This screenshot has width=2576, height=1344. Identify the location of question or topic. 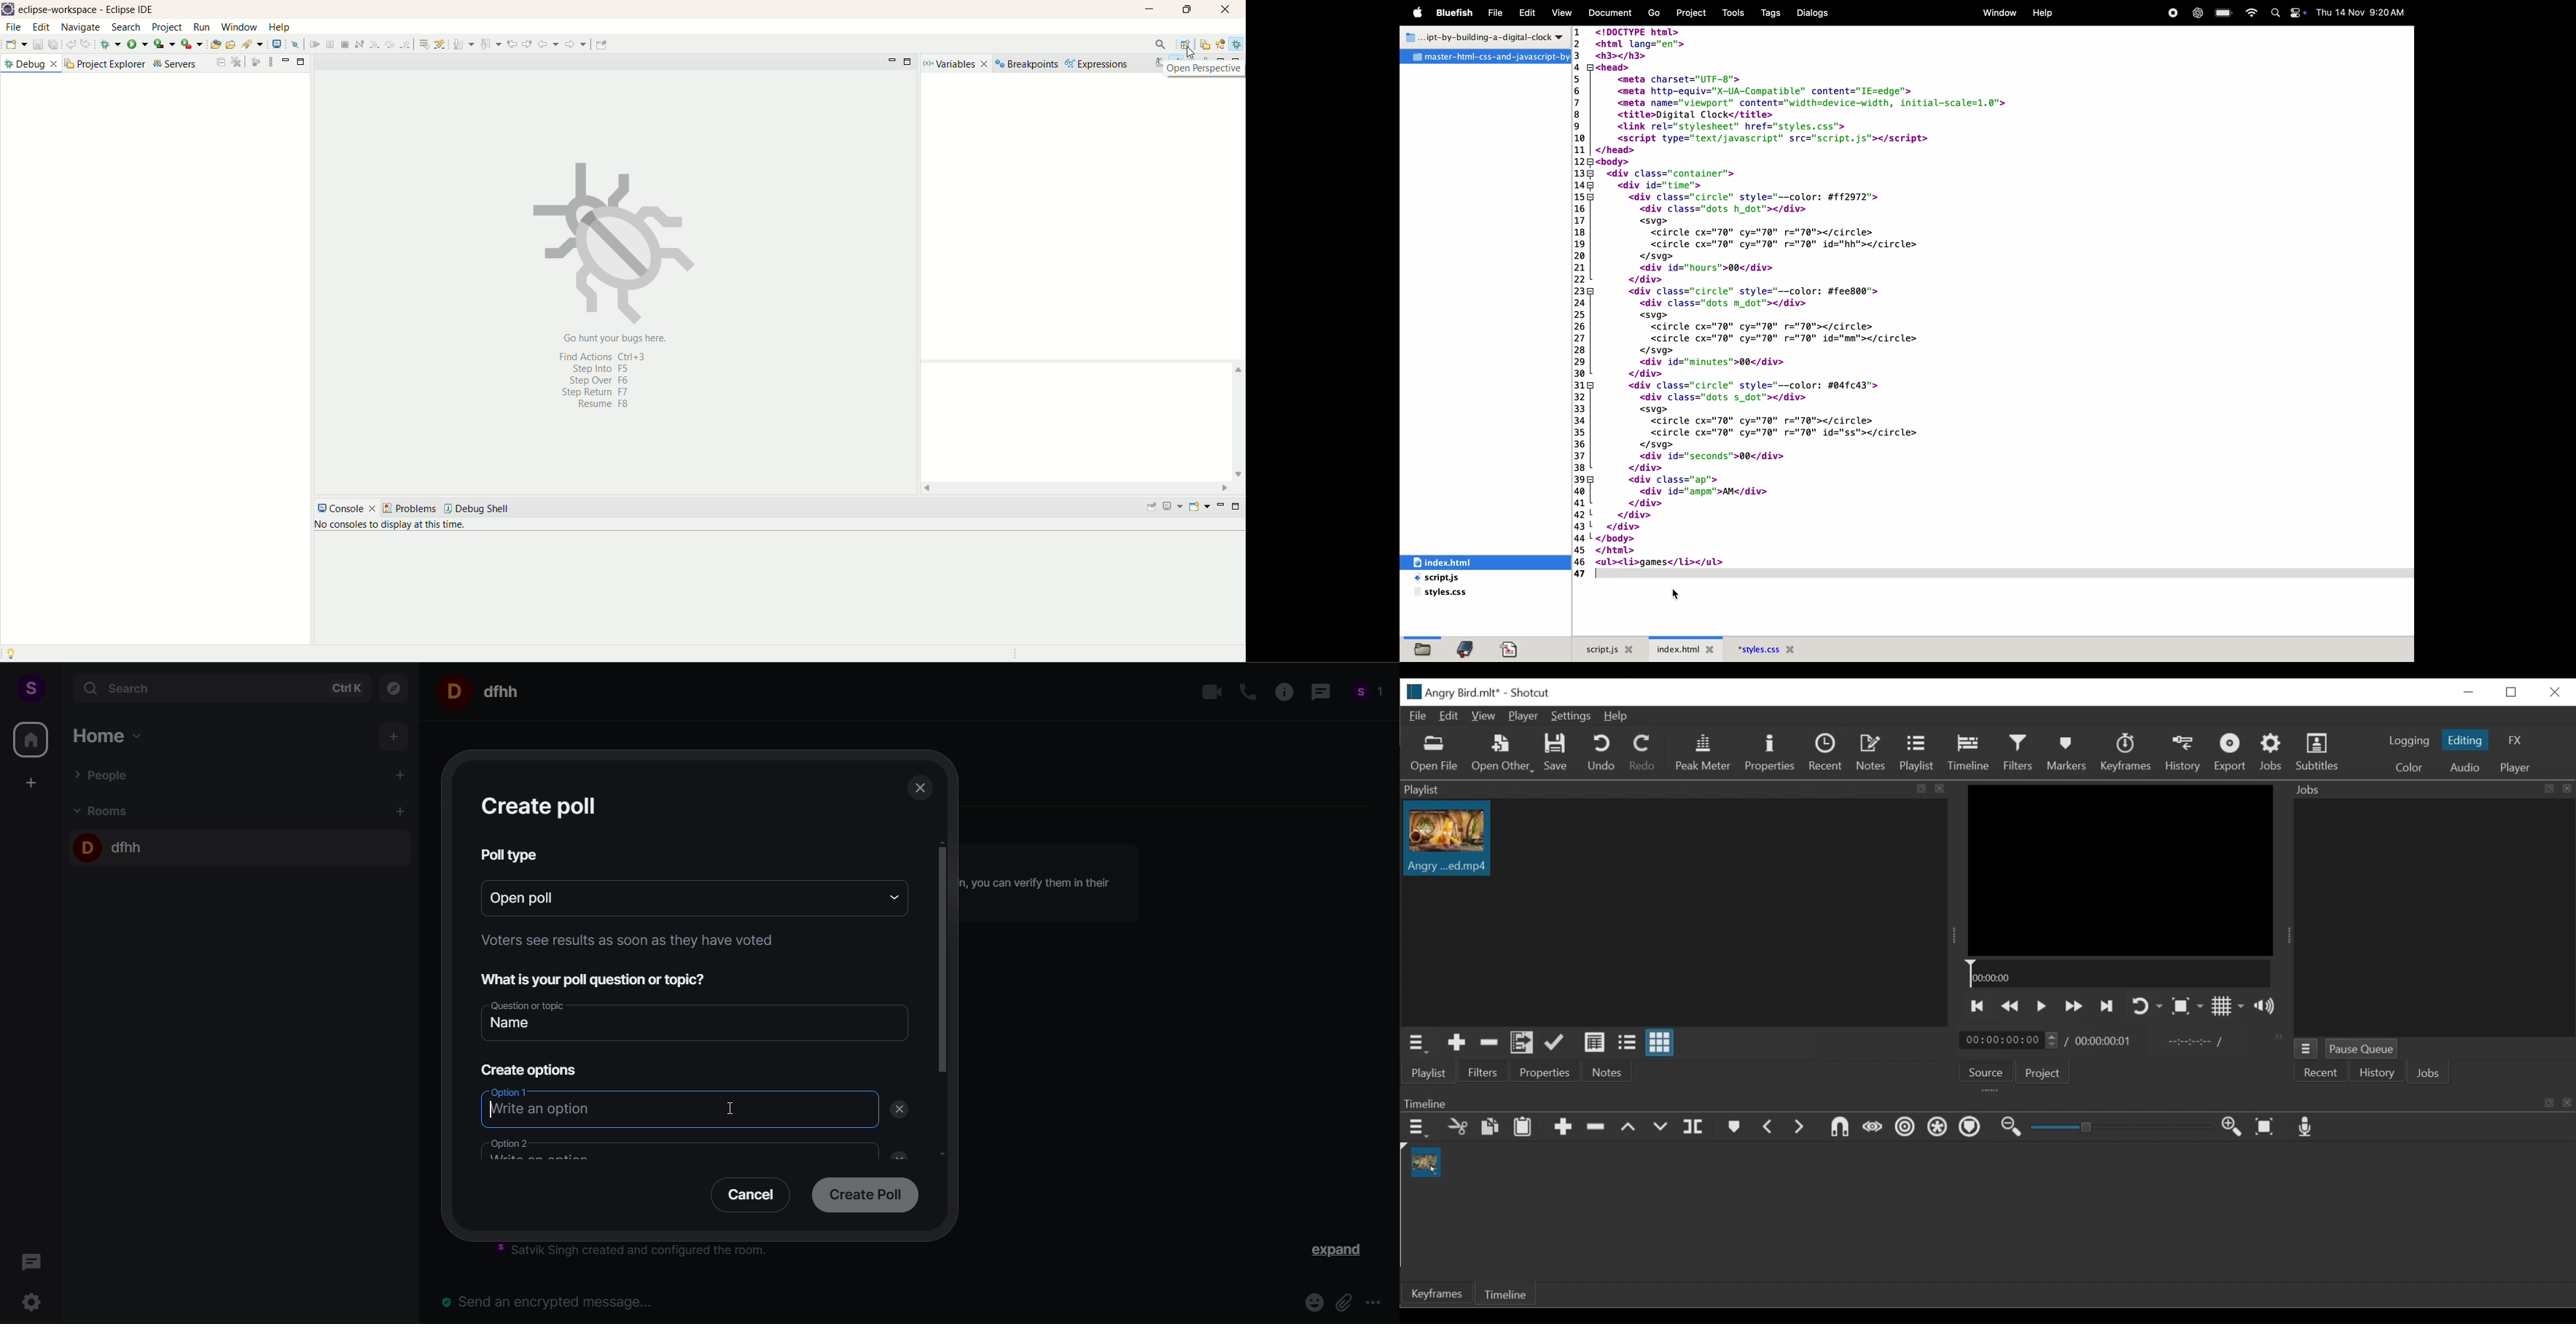
(698, 1019).